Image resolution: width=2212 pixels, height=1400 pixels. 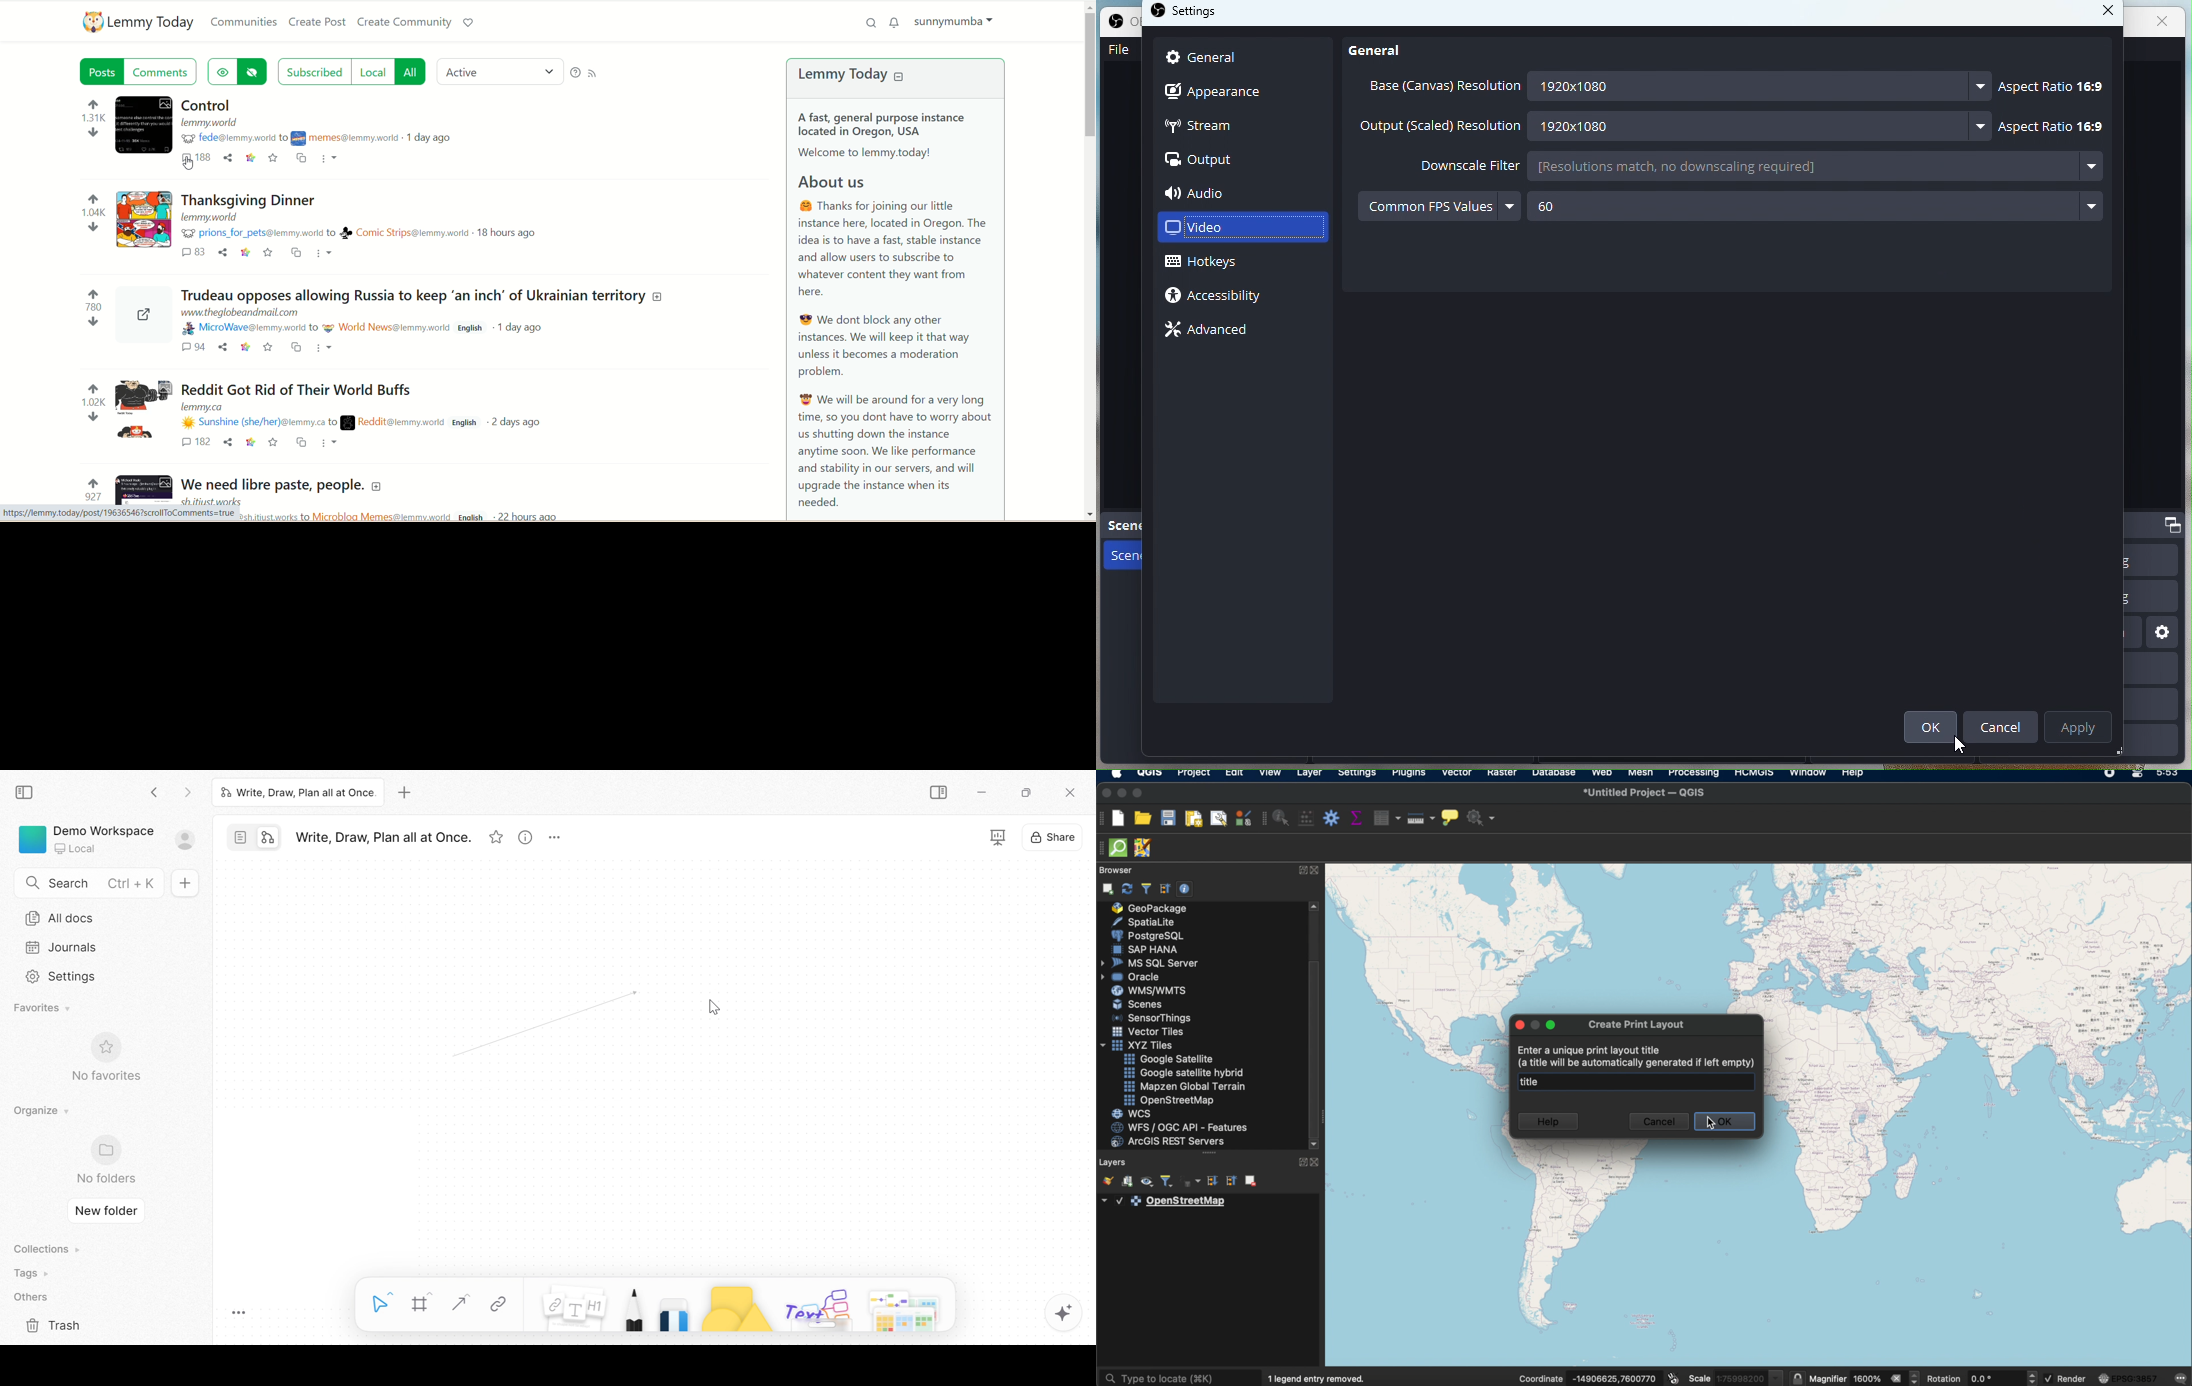 What do you see at coordinates (1648, 792) in the screenshot?
I see `untitled project QGIS` at bounding box center [1648, 792].